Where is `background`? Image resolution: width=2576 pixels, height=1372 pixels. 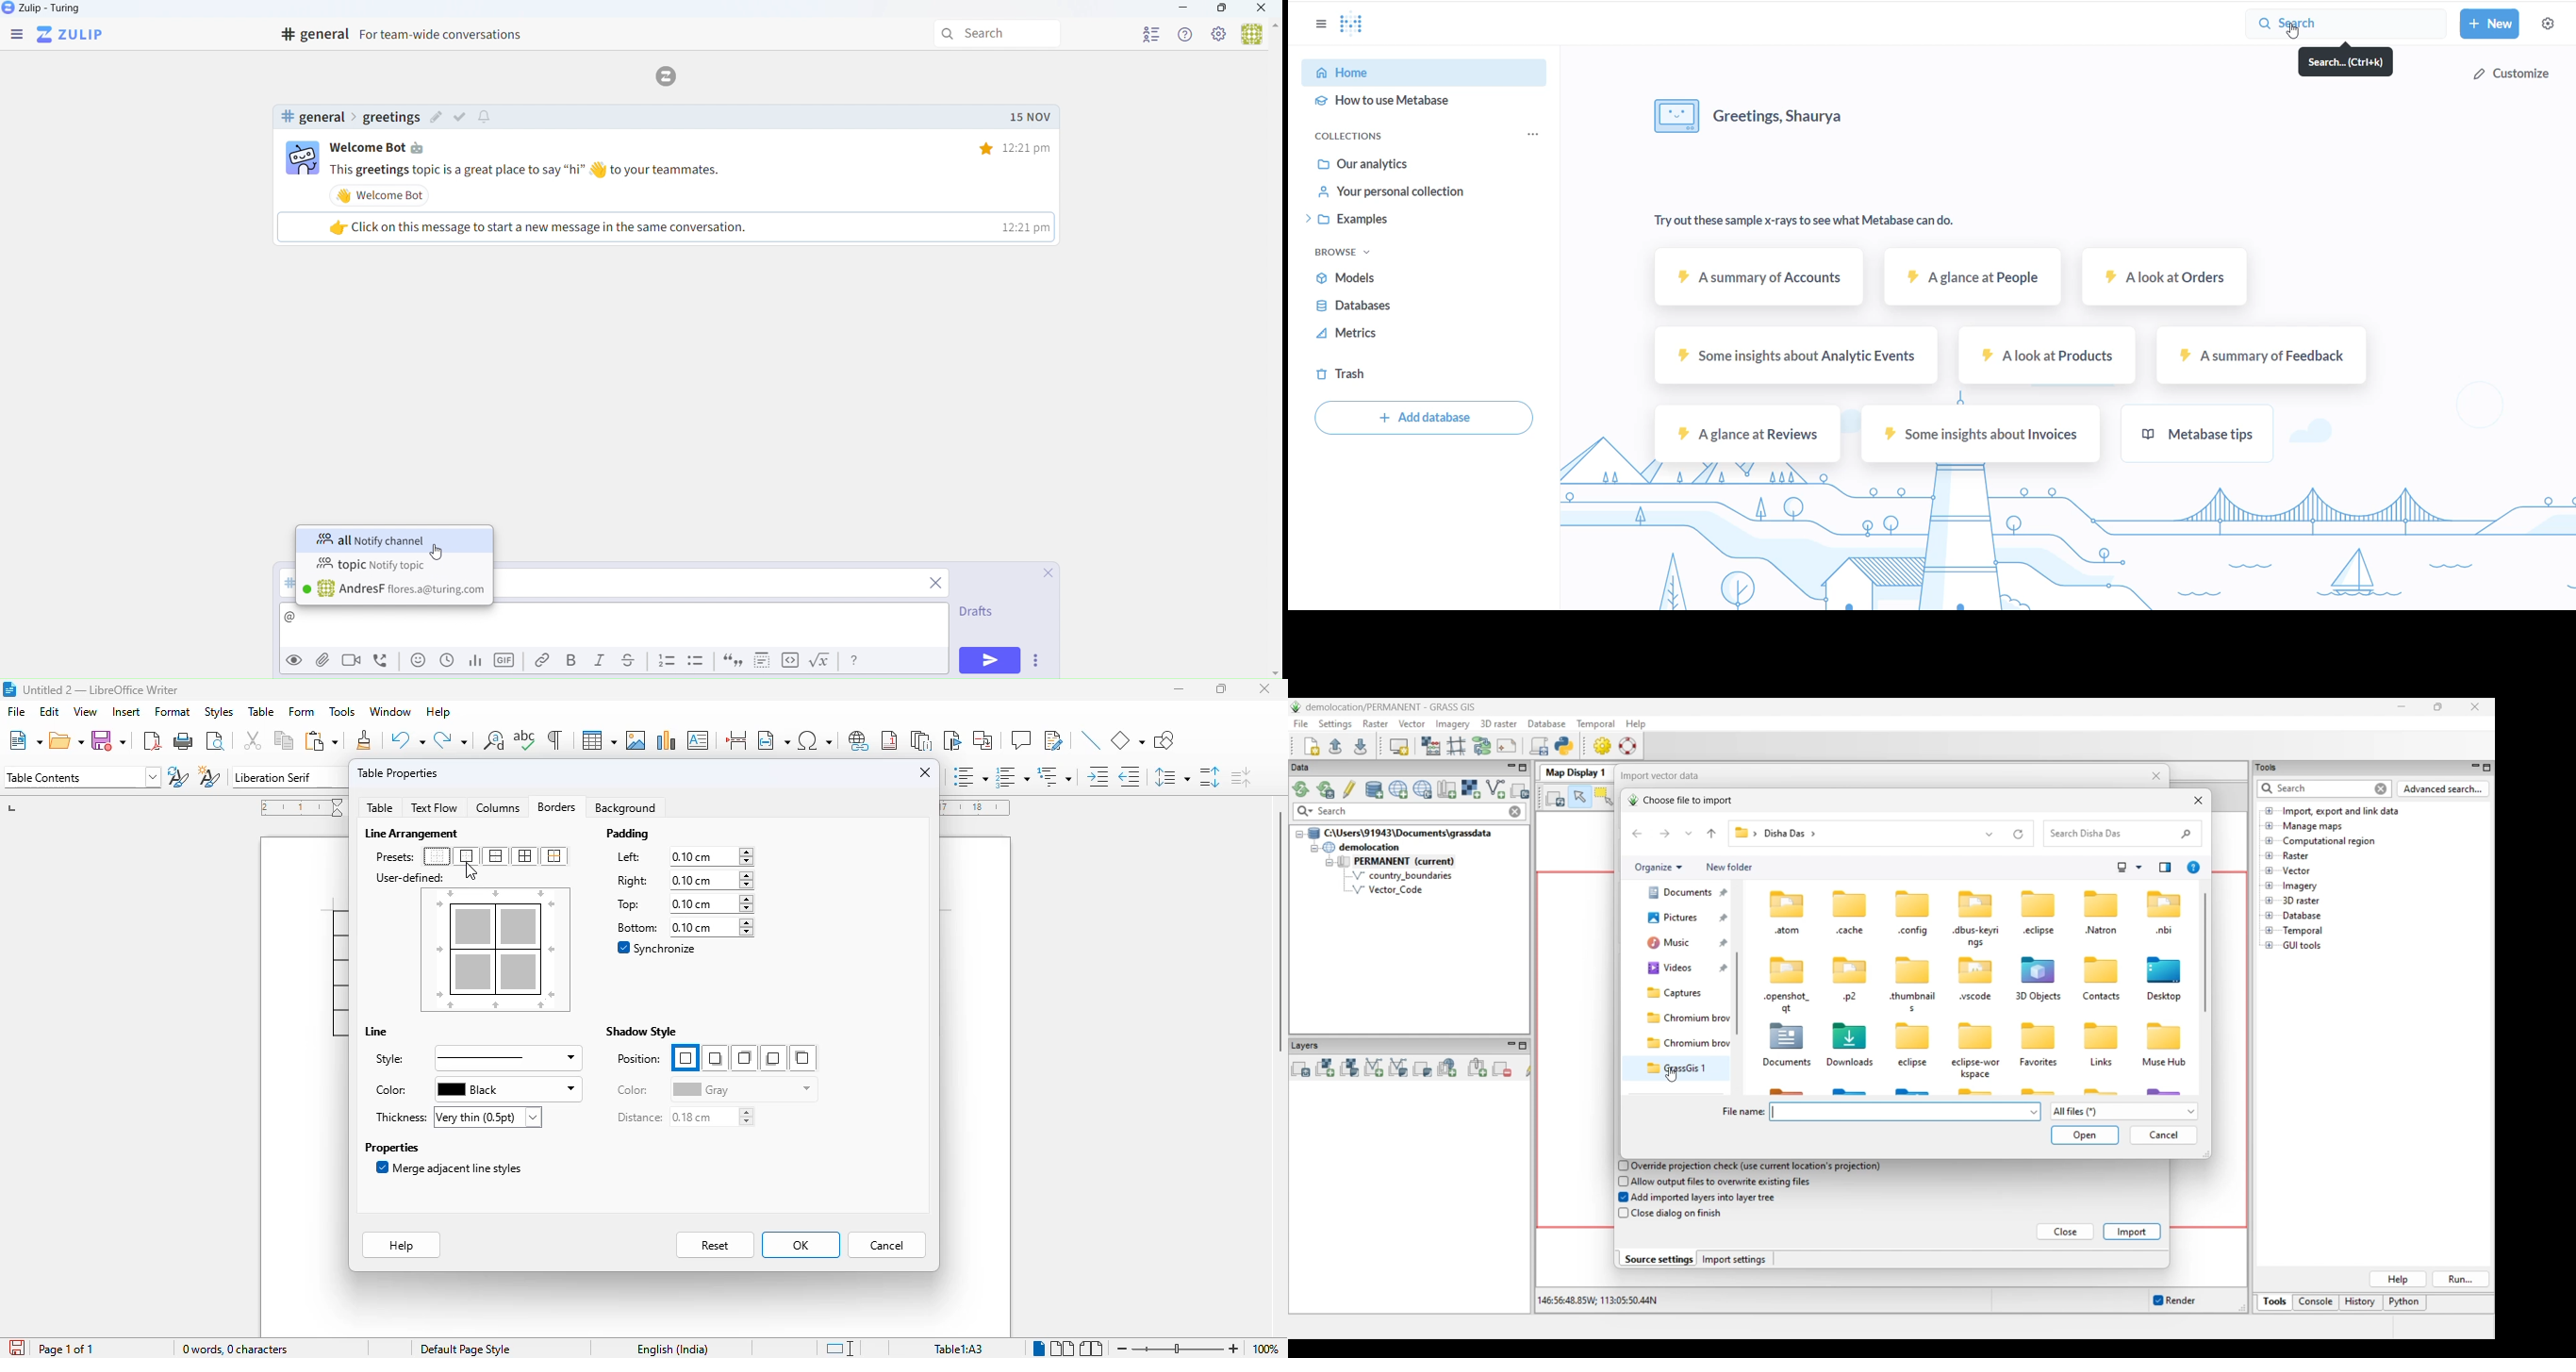 background is located at coordinates (628, 807).